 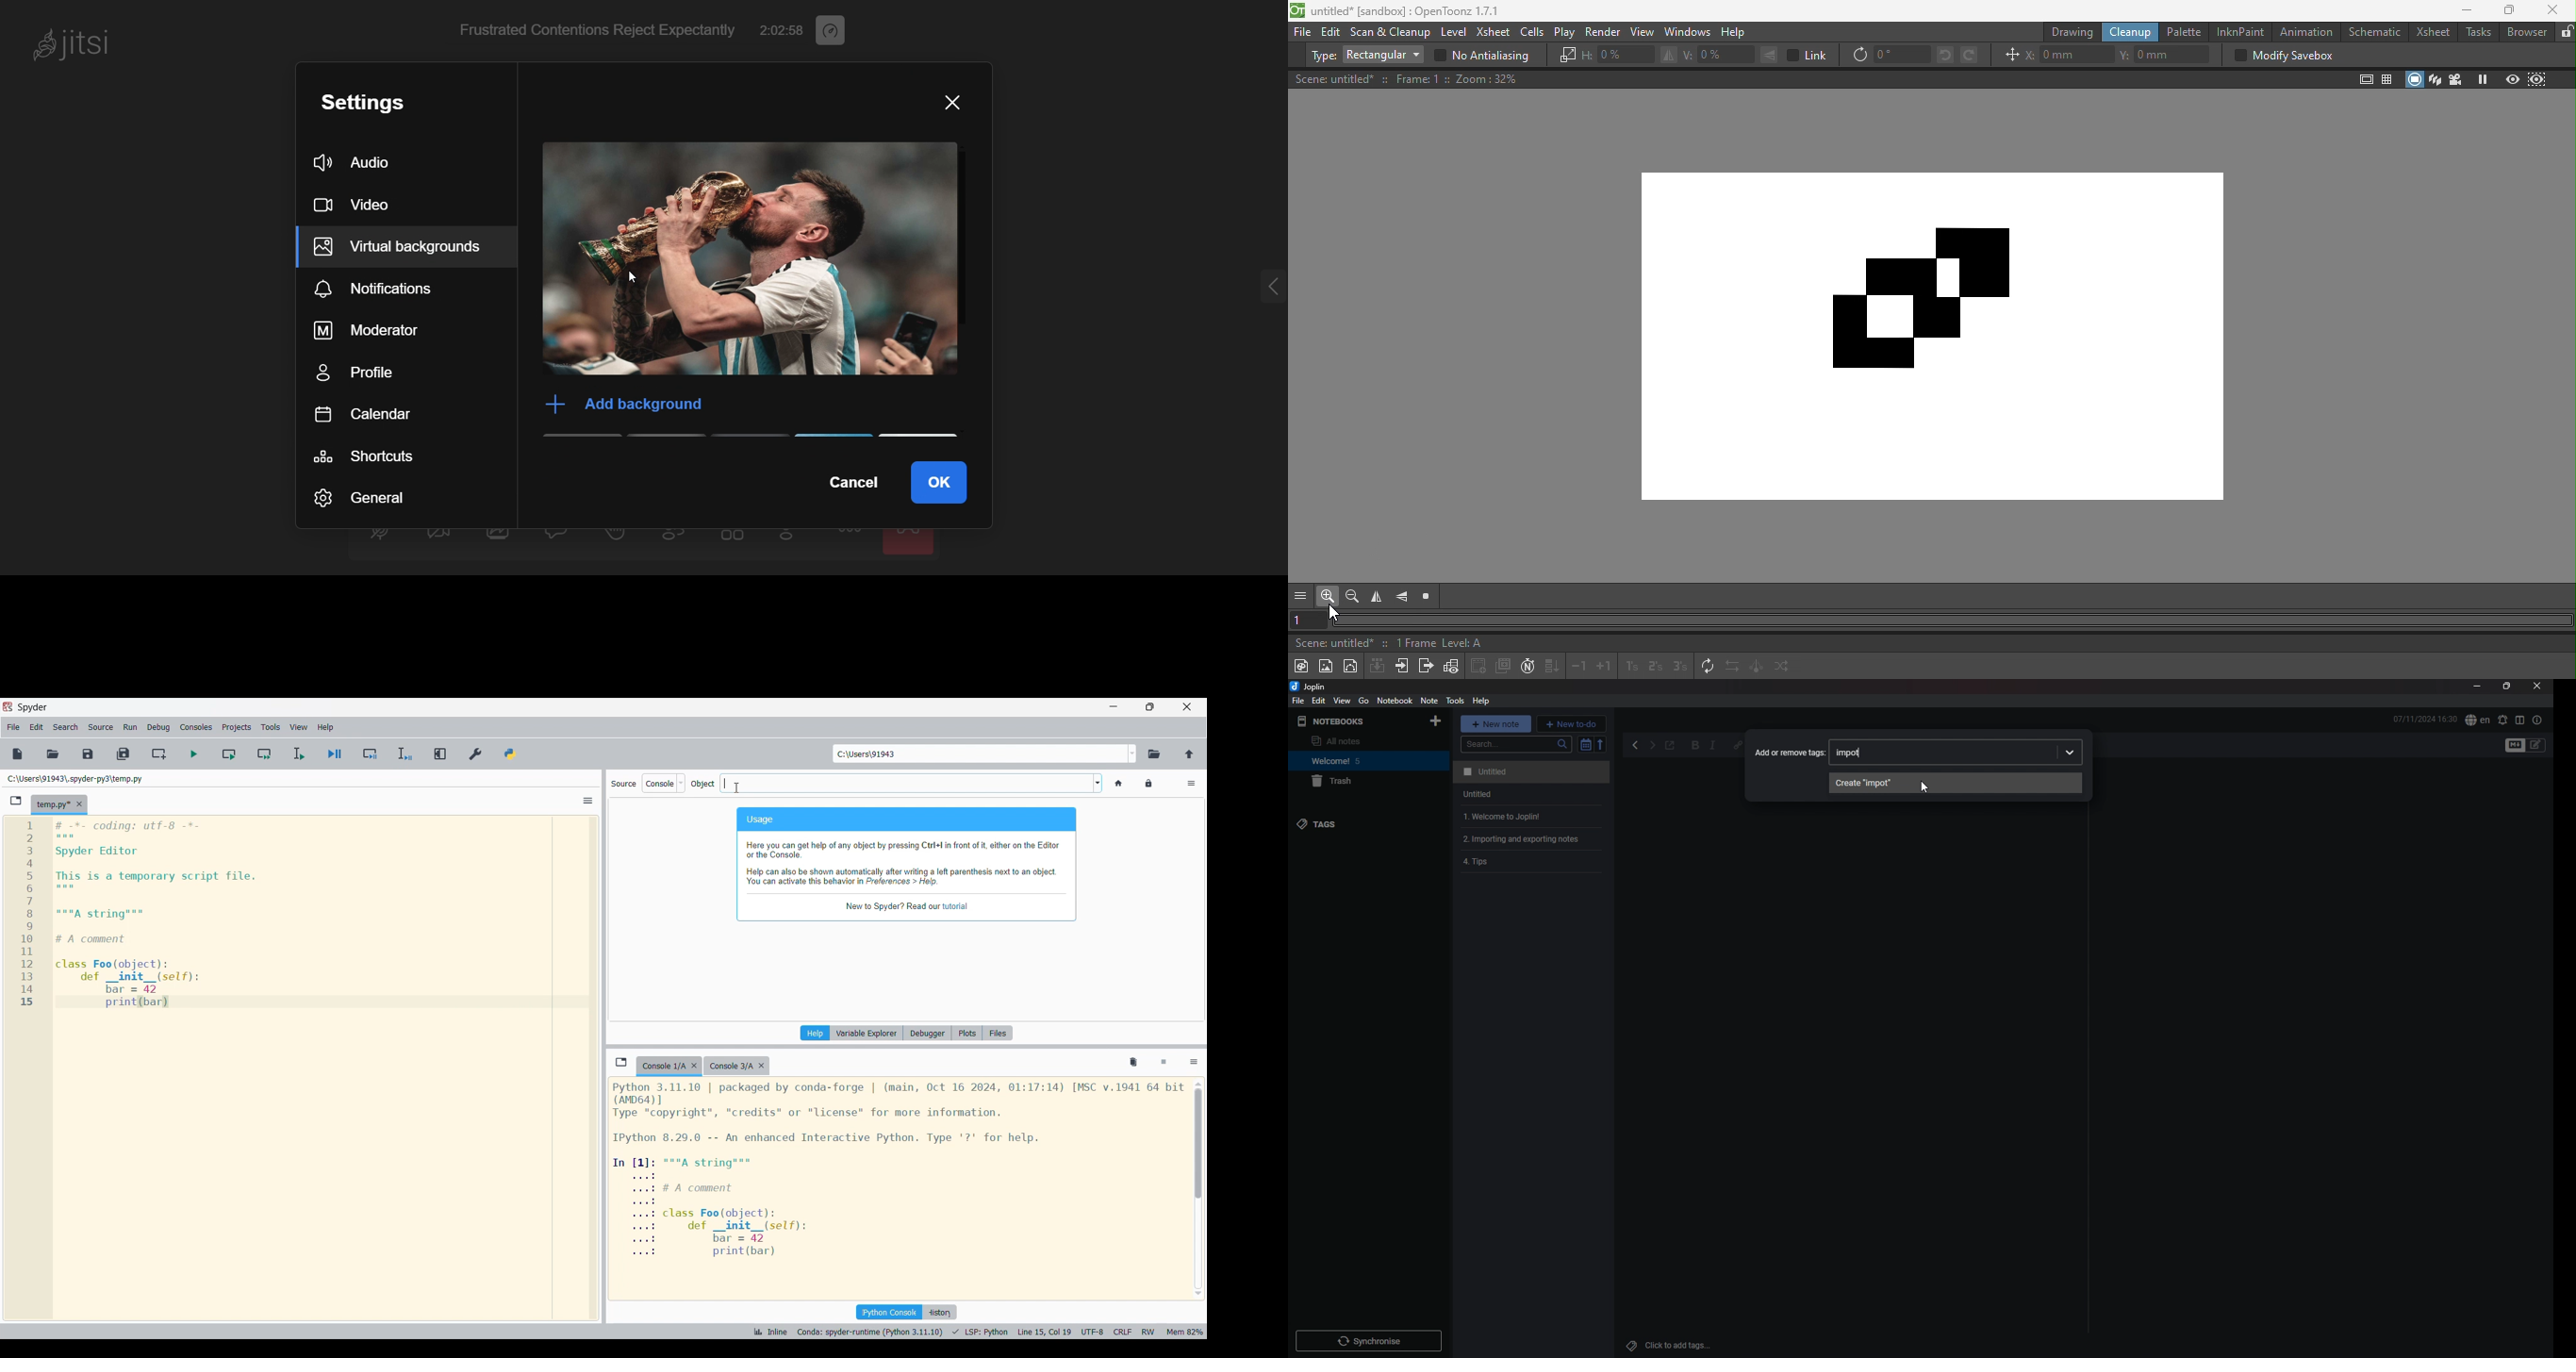 What do you see at coordinates (1712, 746) in the screenshot?
I see `italic` at bounding box center [1712, 746].